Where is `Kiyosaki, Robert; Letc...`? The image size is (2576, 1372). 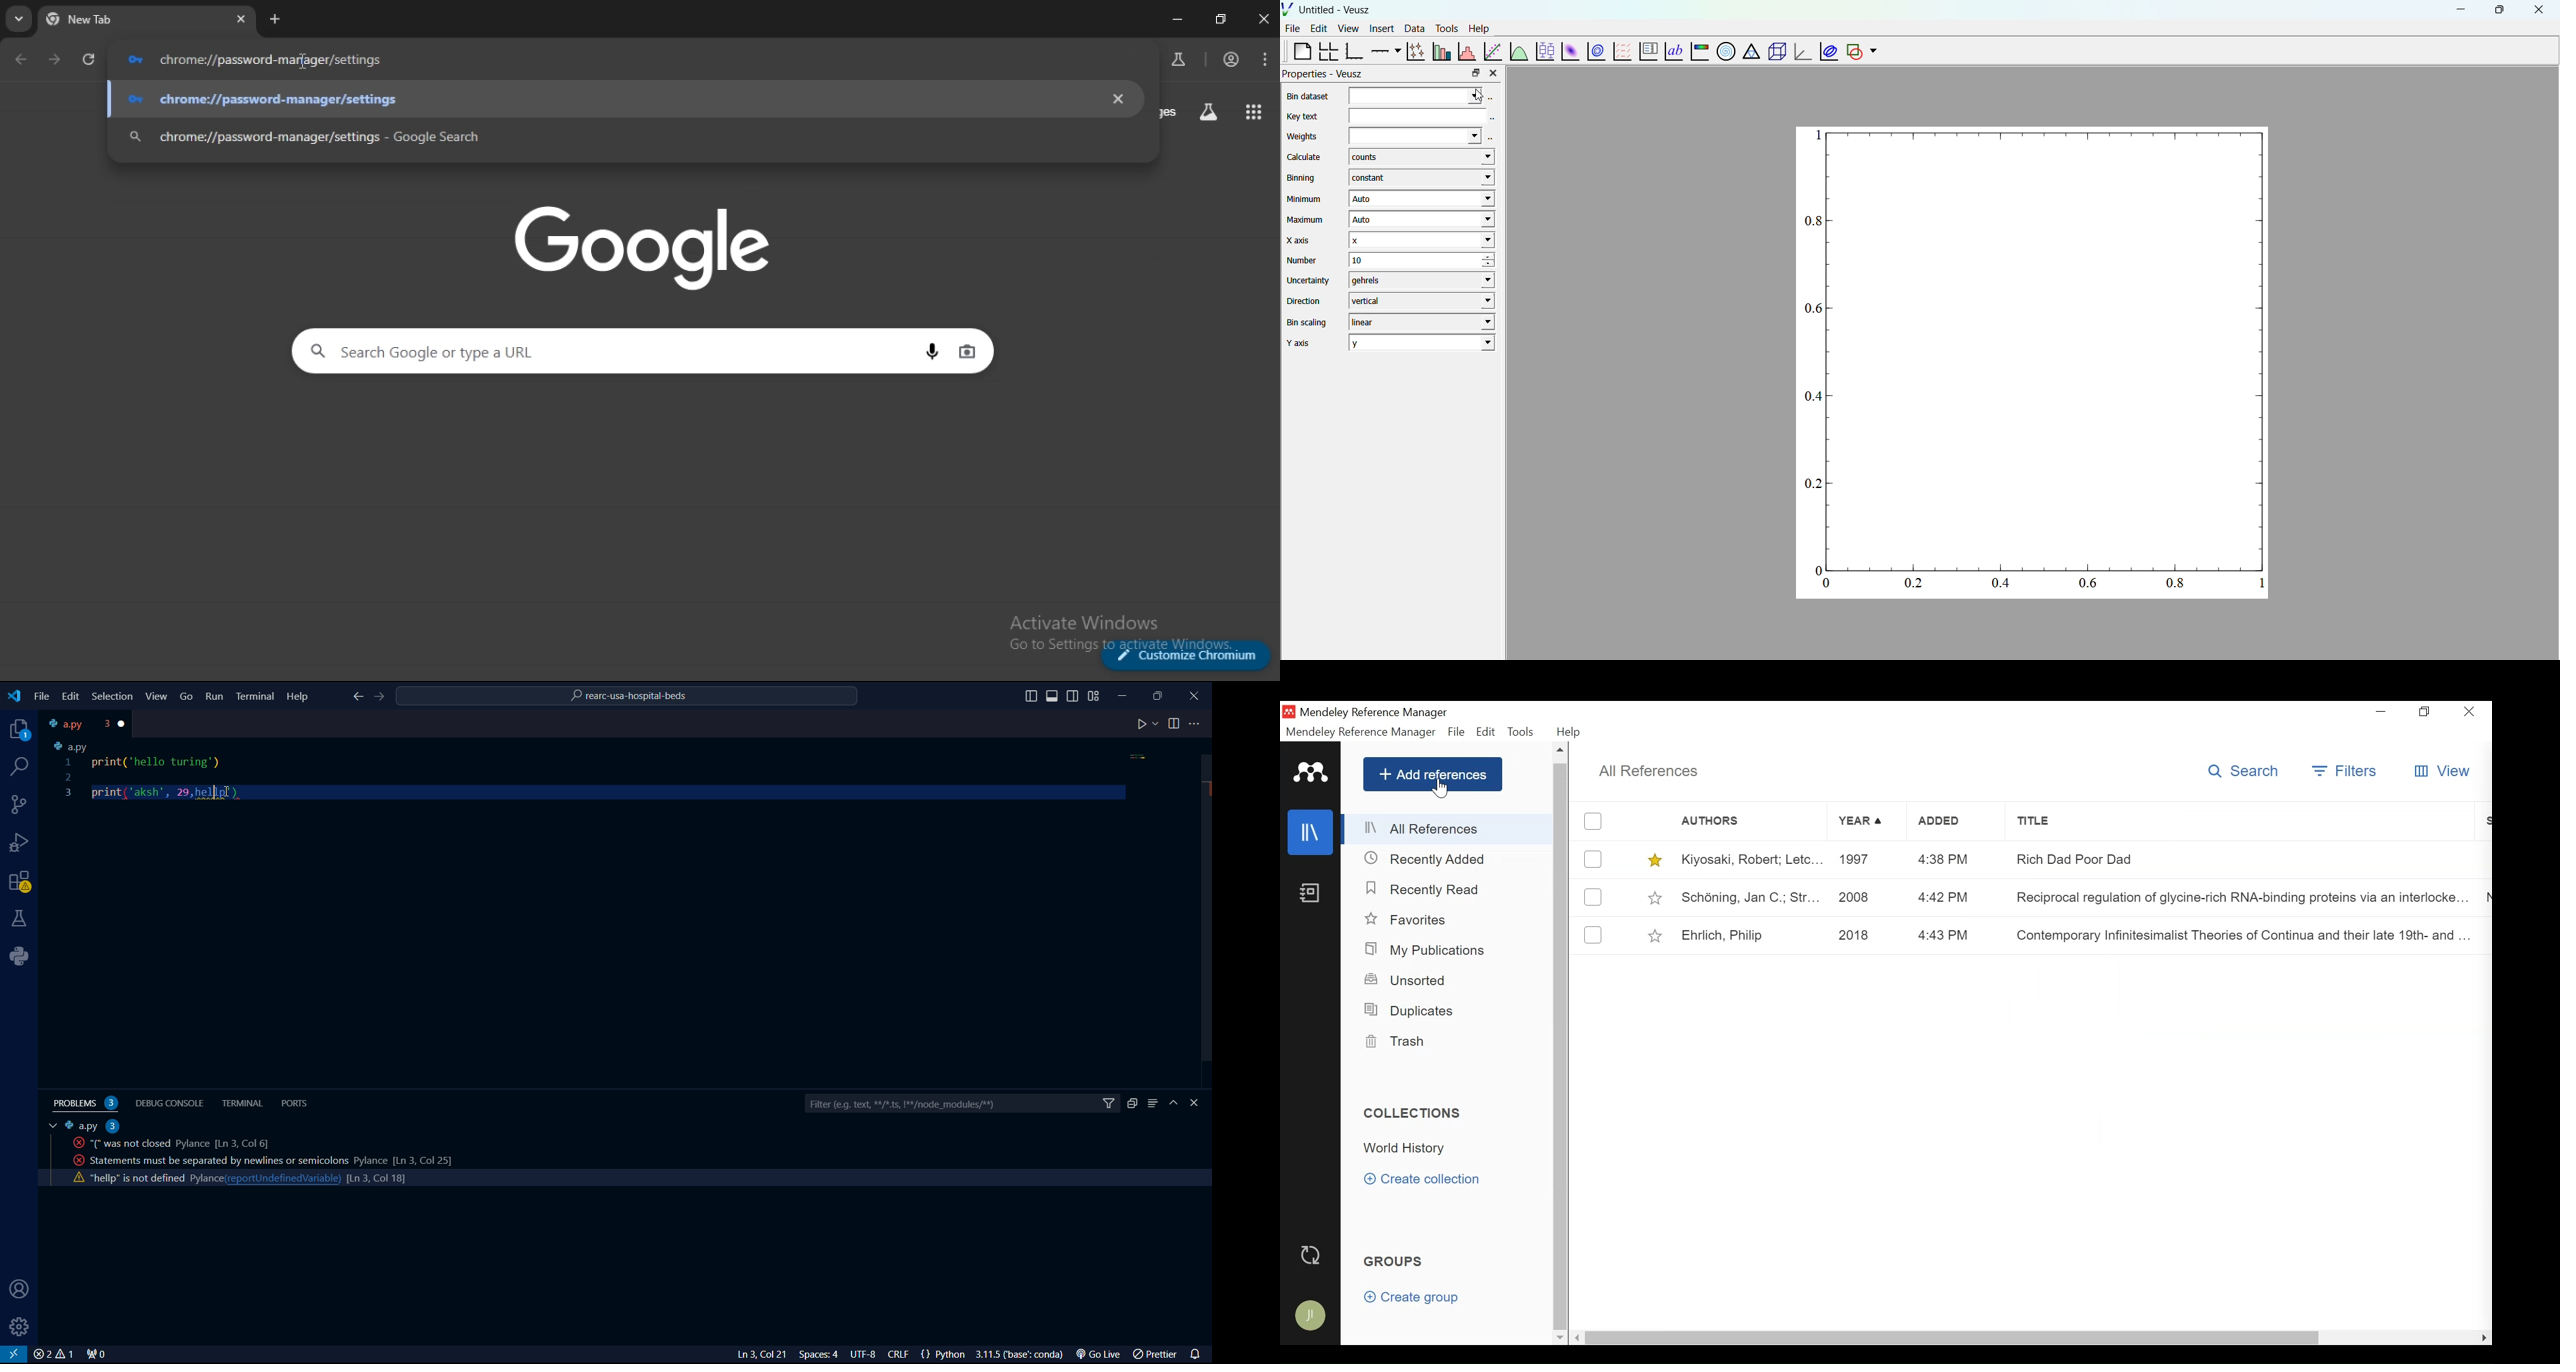 Kiyosaki, Robert; Letc... is located at coordinates (1750, 860).